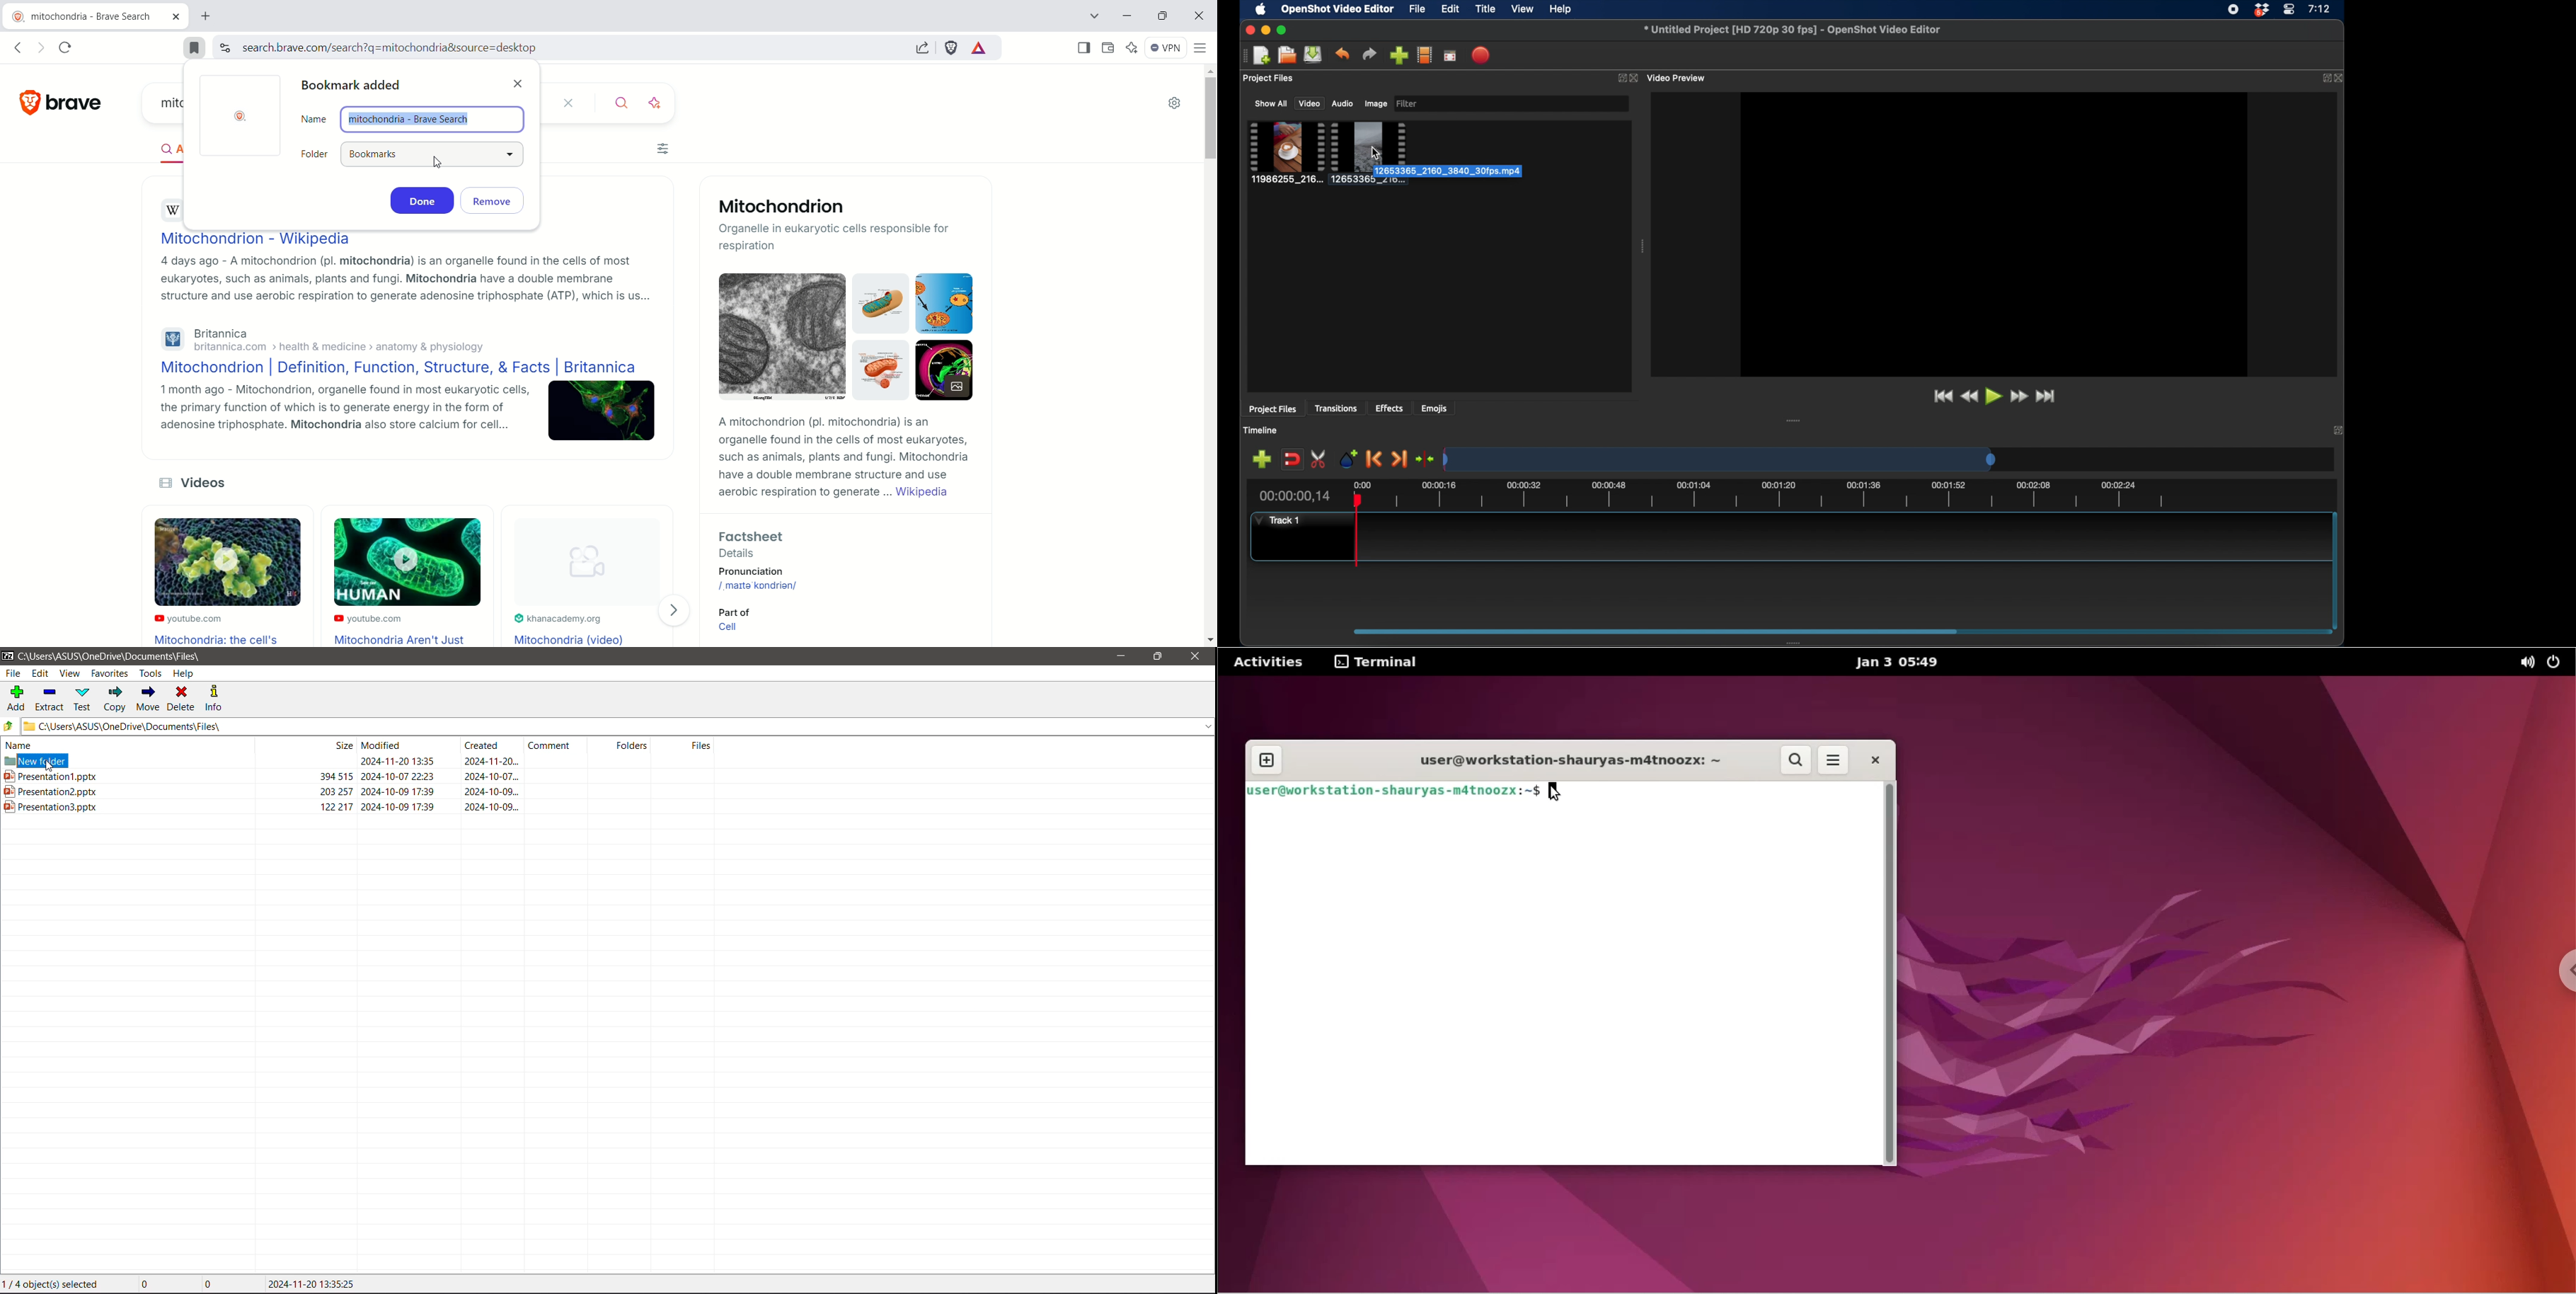 The image size is (2576, 1316). What do you see at coordinates (315, 1285) in the screenshot?
I see `Modified date of the selected file` at bounding box center [315, 1285].